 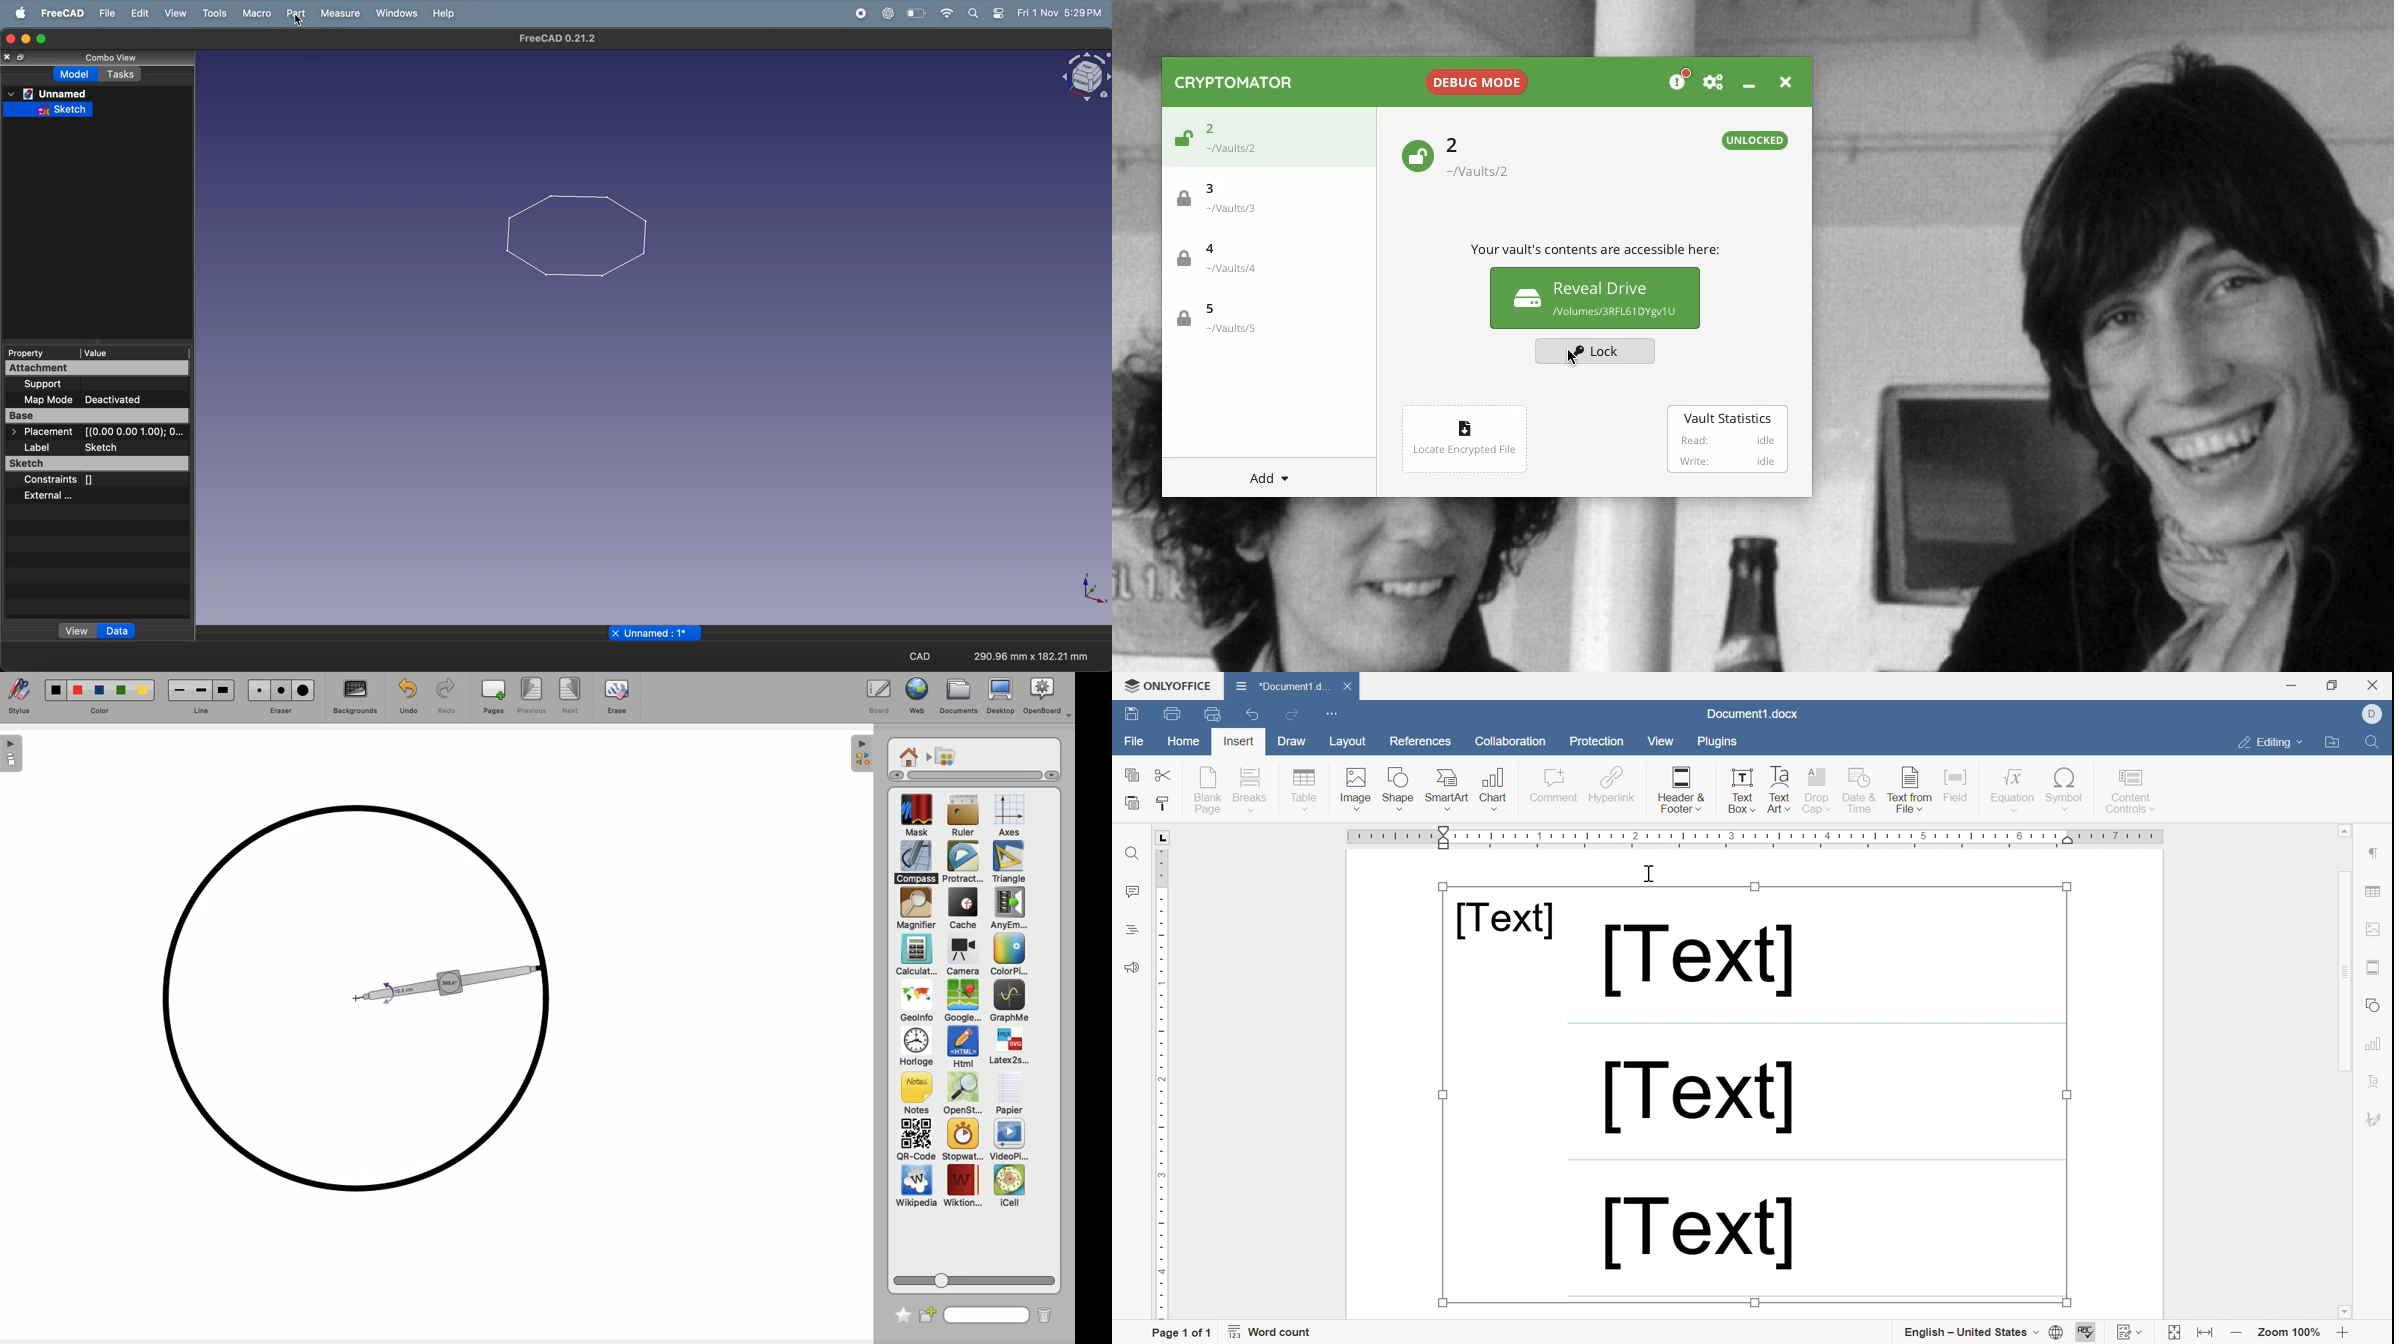 What do you see at coordinates (1048, 697) in the screenshot?
I see `OpenBoard` at bounding box center [1048, 697].